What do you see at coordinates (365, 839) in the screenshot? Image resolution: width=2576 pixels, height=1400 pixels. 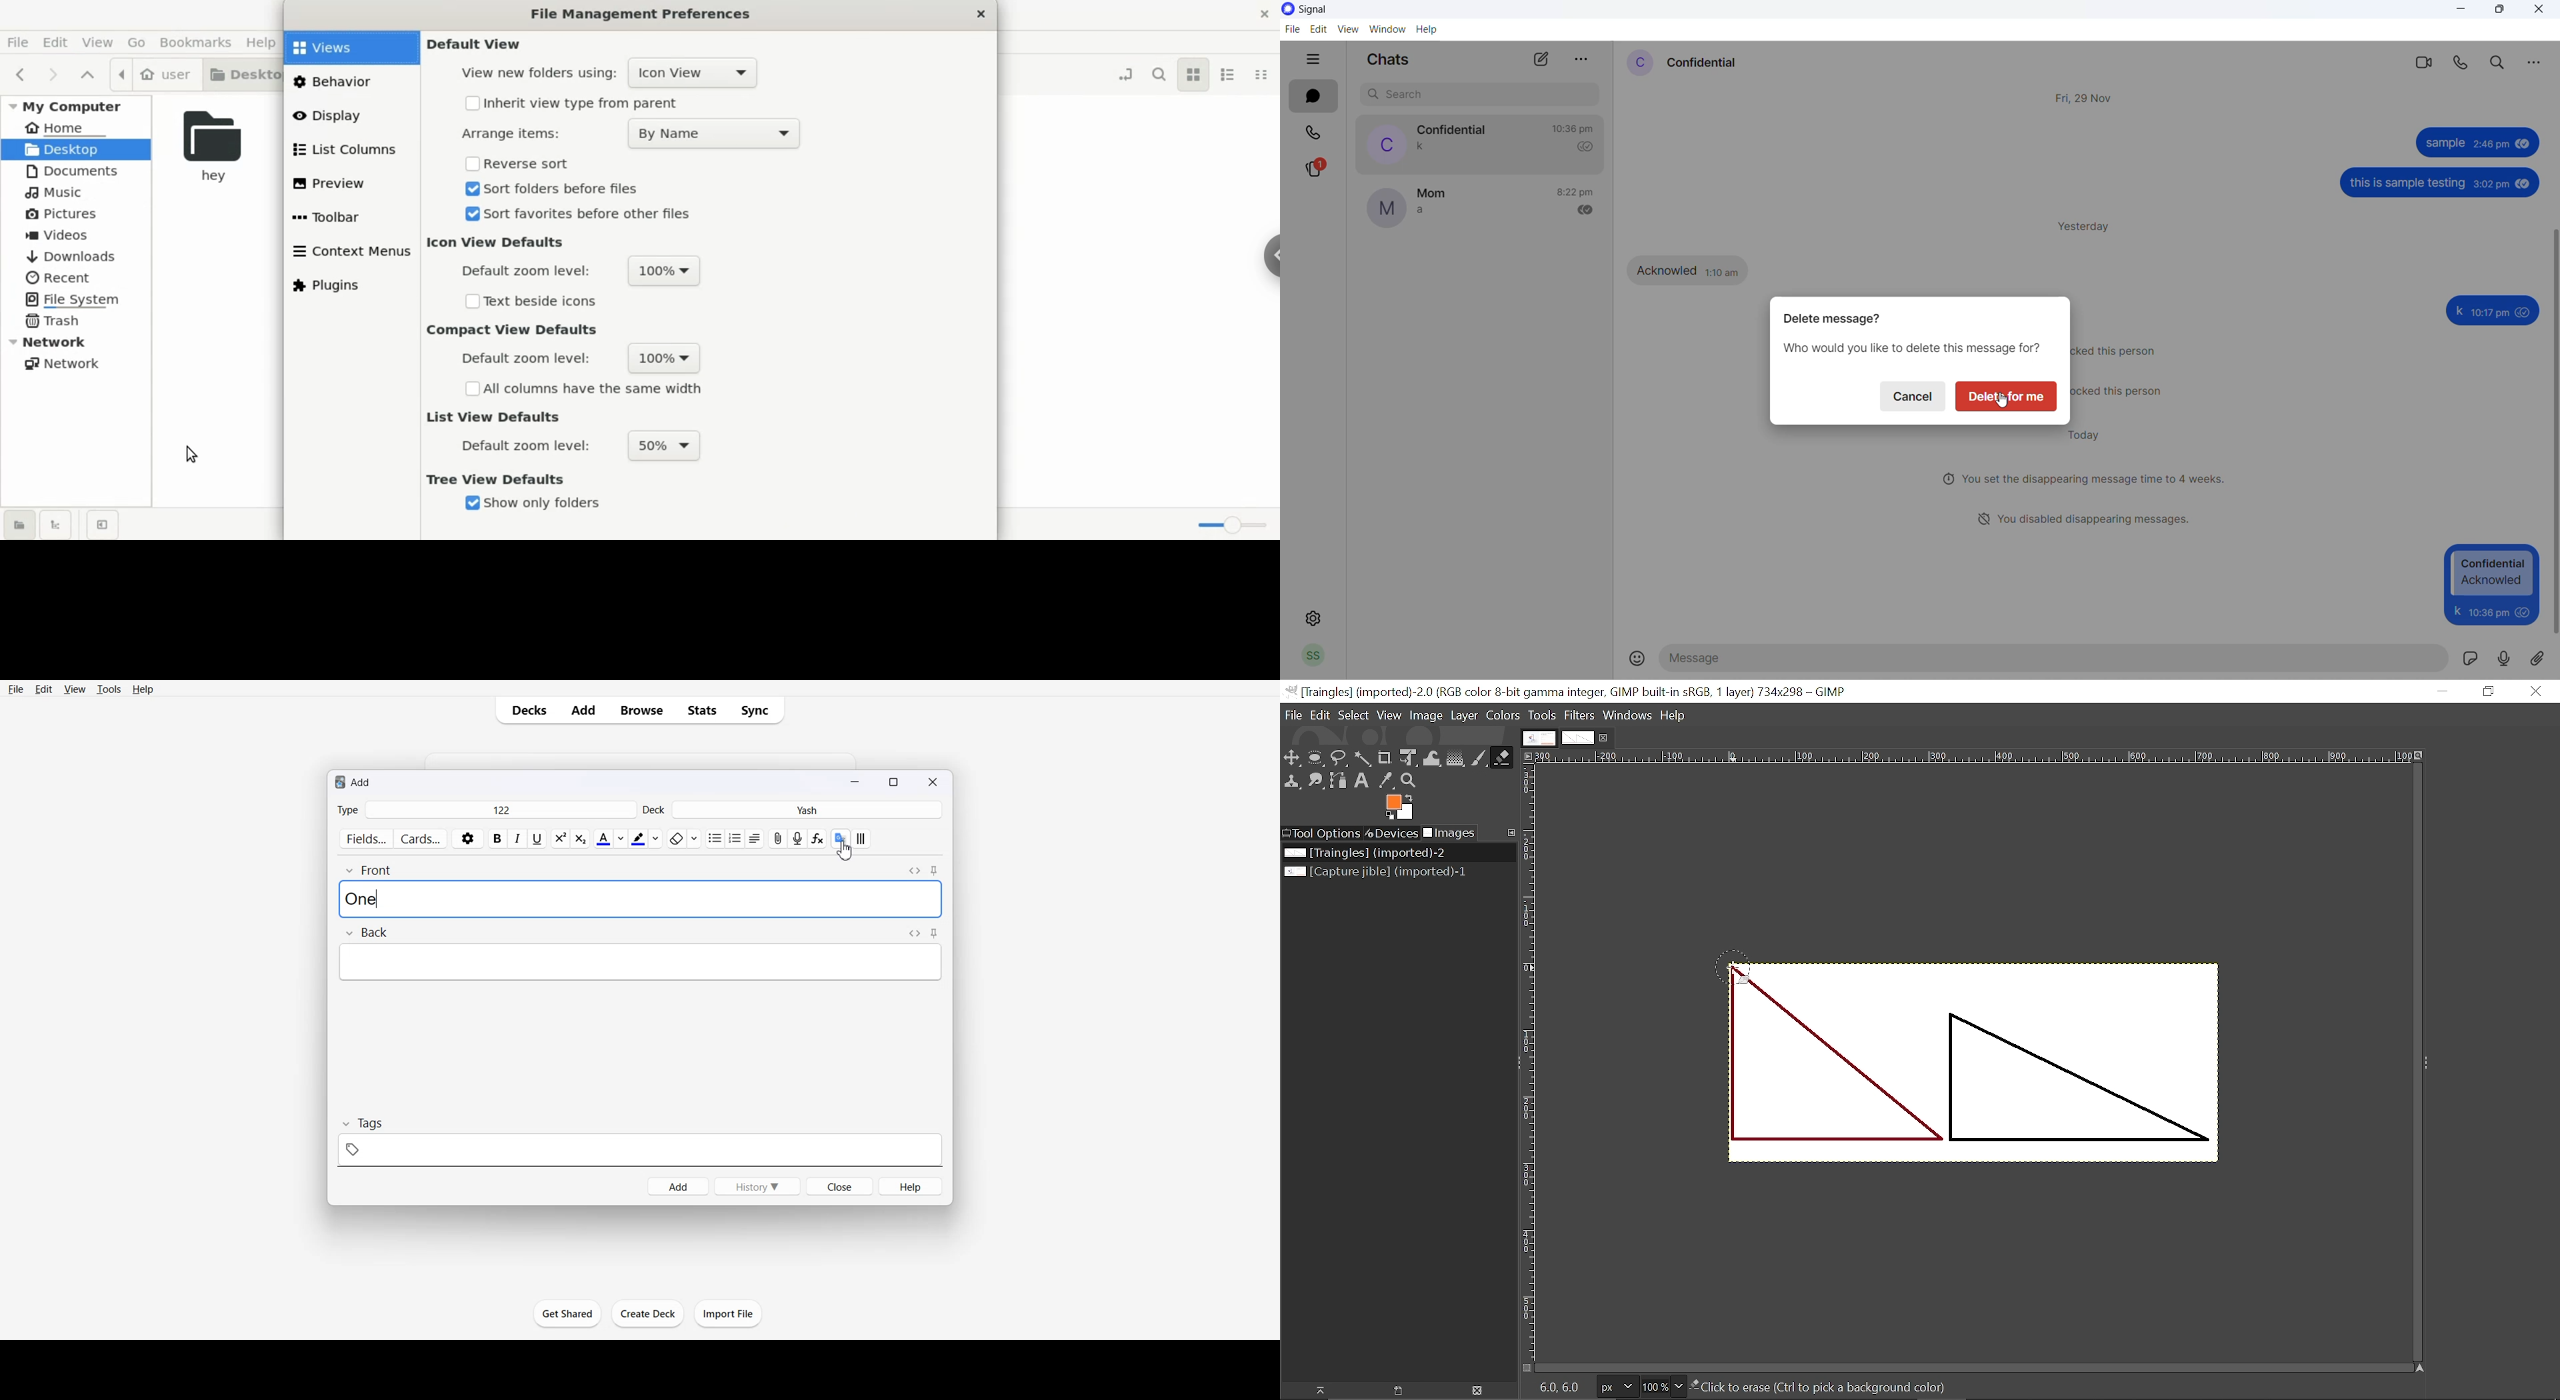 I see `Fields` at bounding box center [365, 839].